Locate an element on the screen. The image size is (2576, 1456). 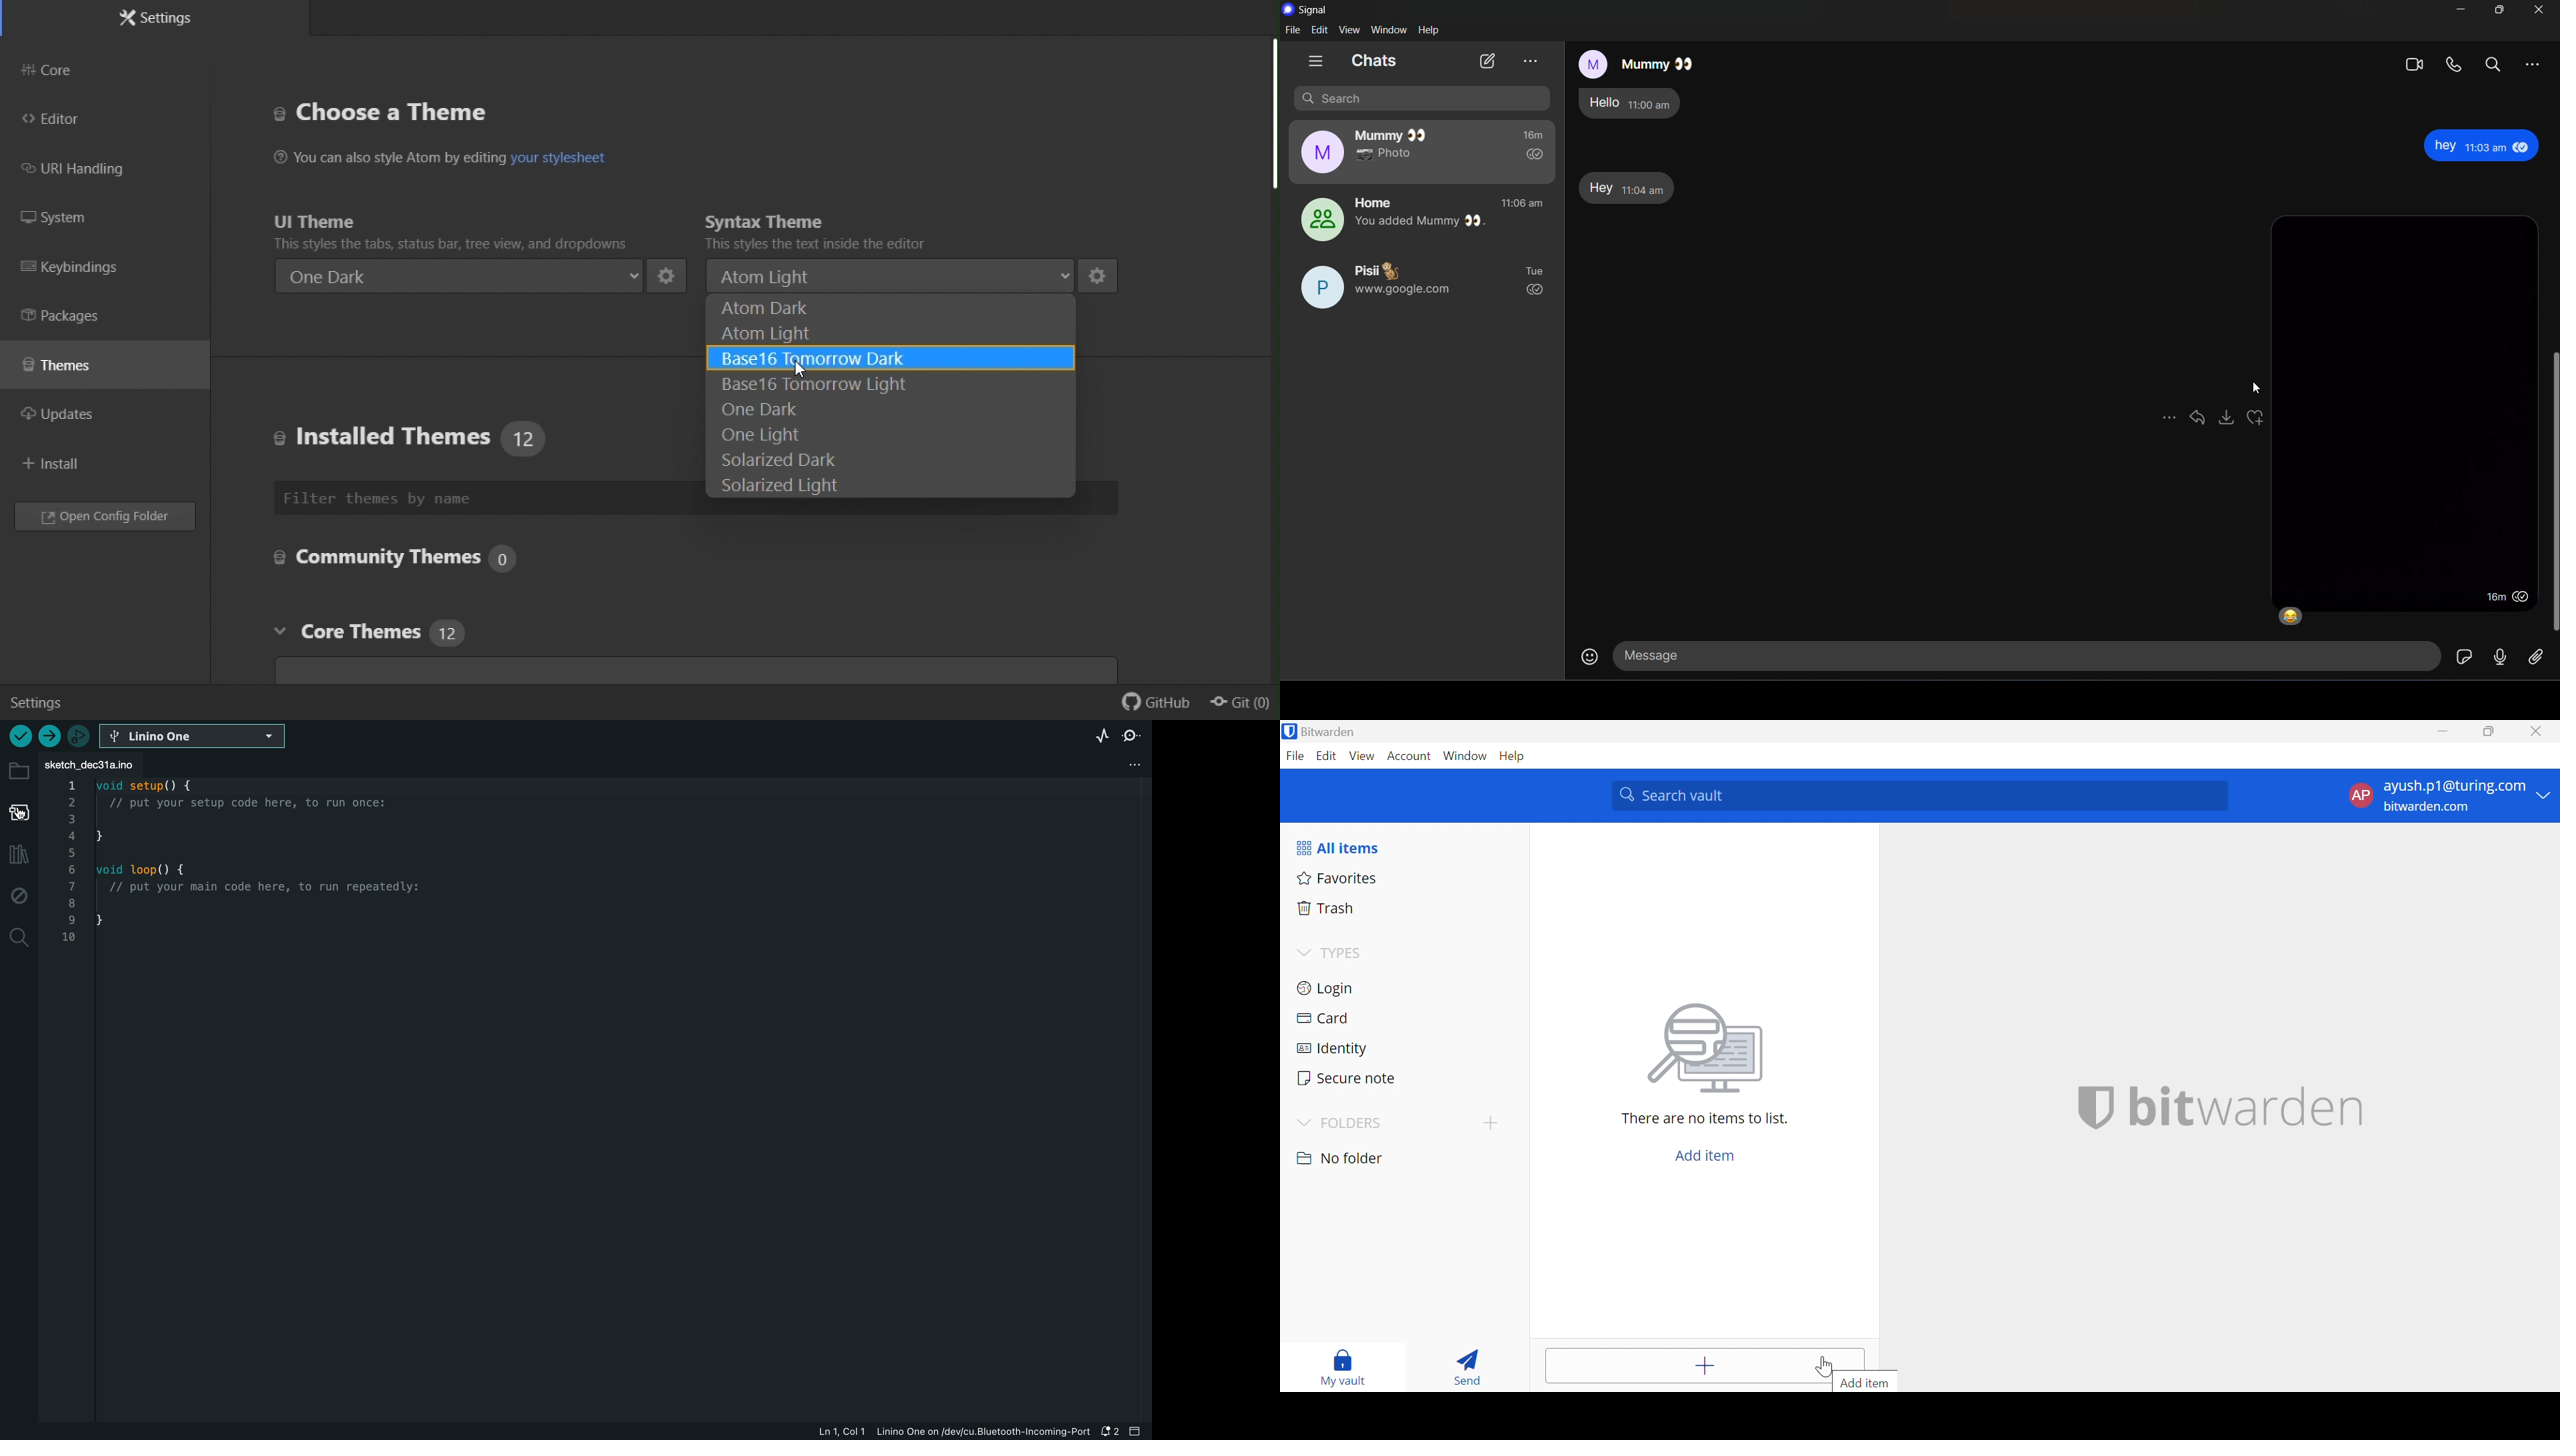
Packages is located at coordinates (83, 318).